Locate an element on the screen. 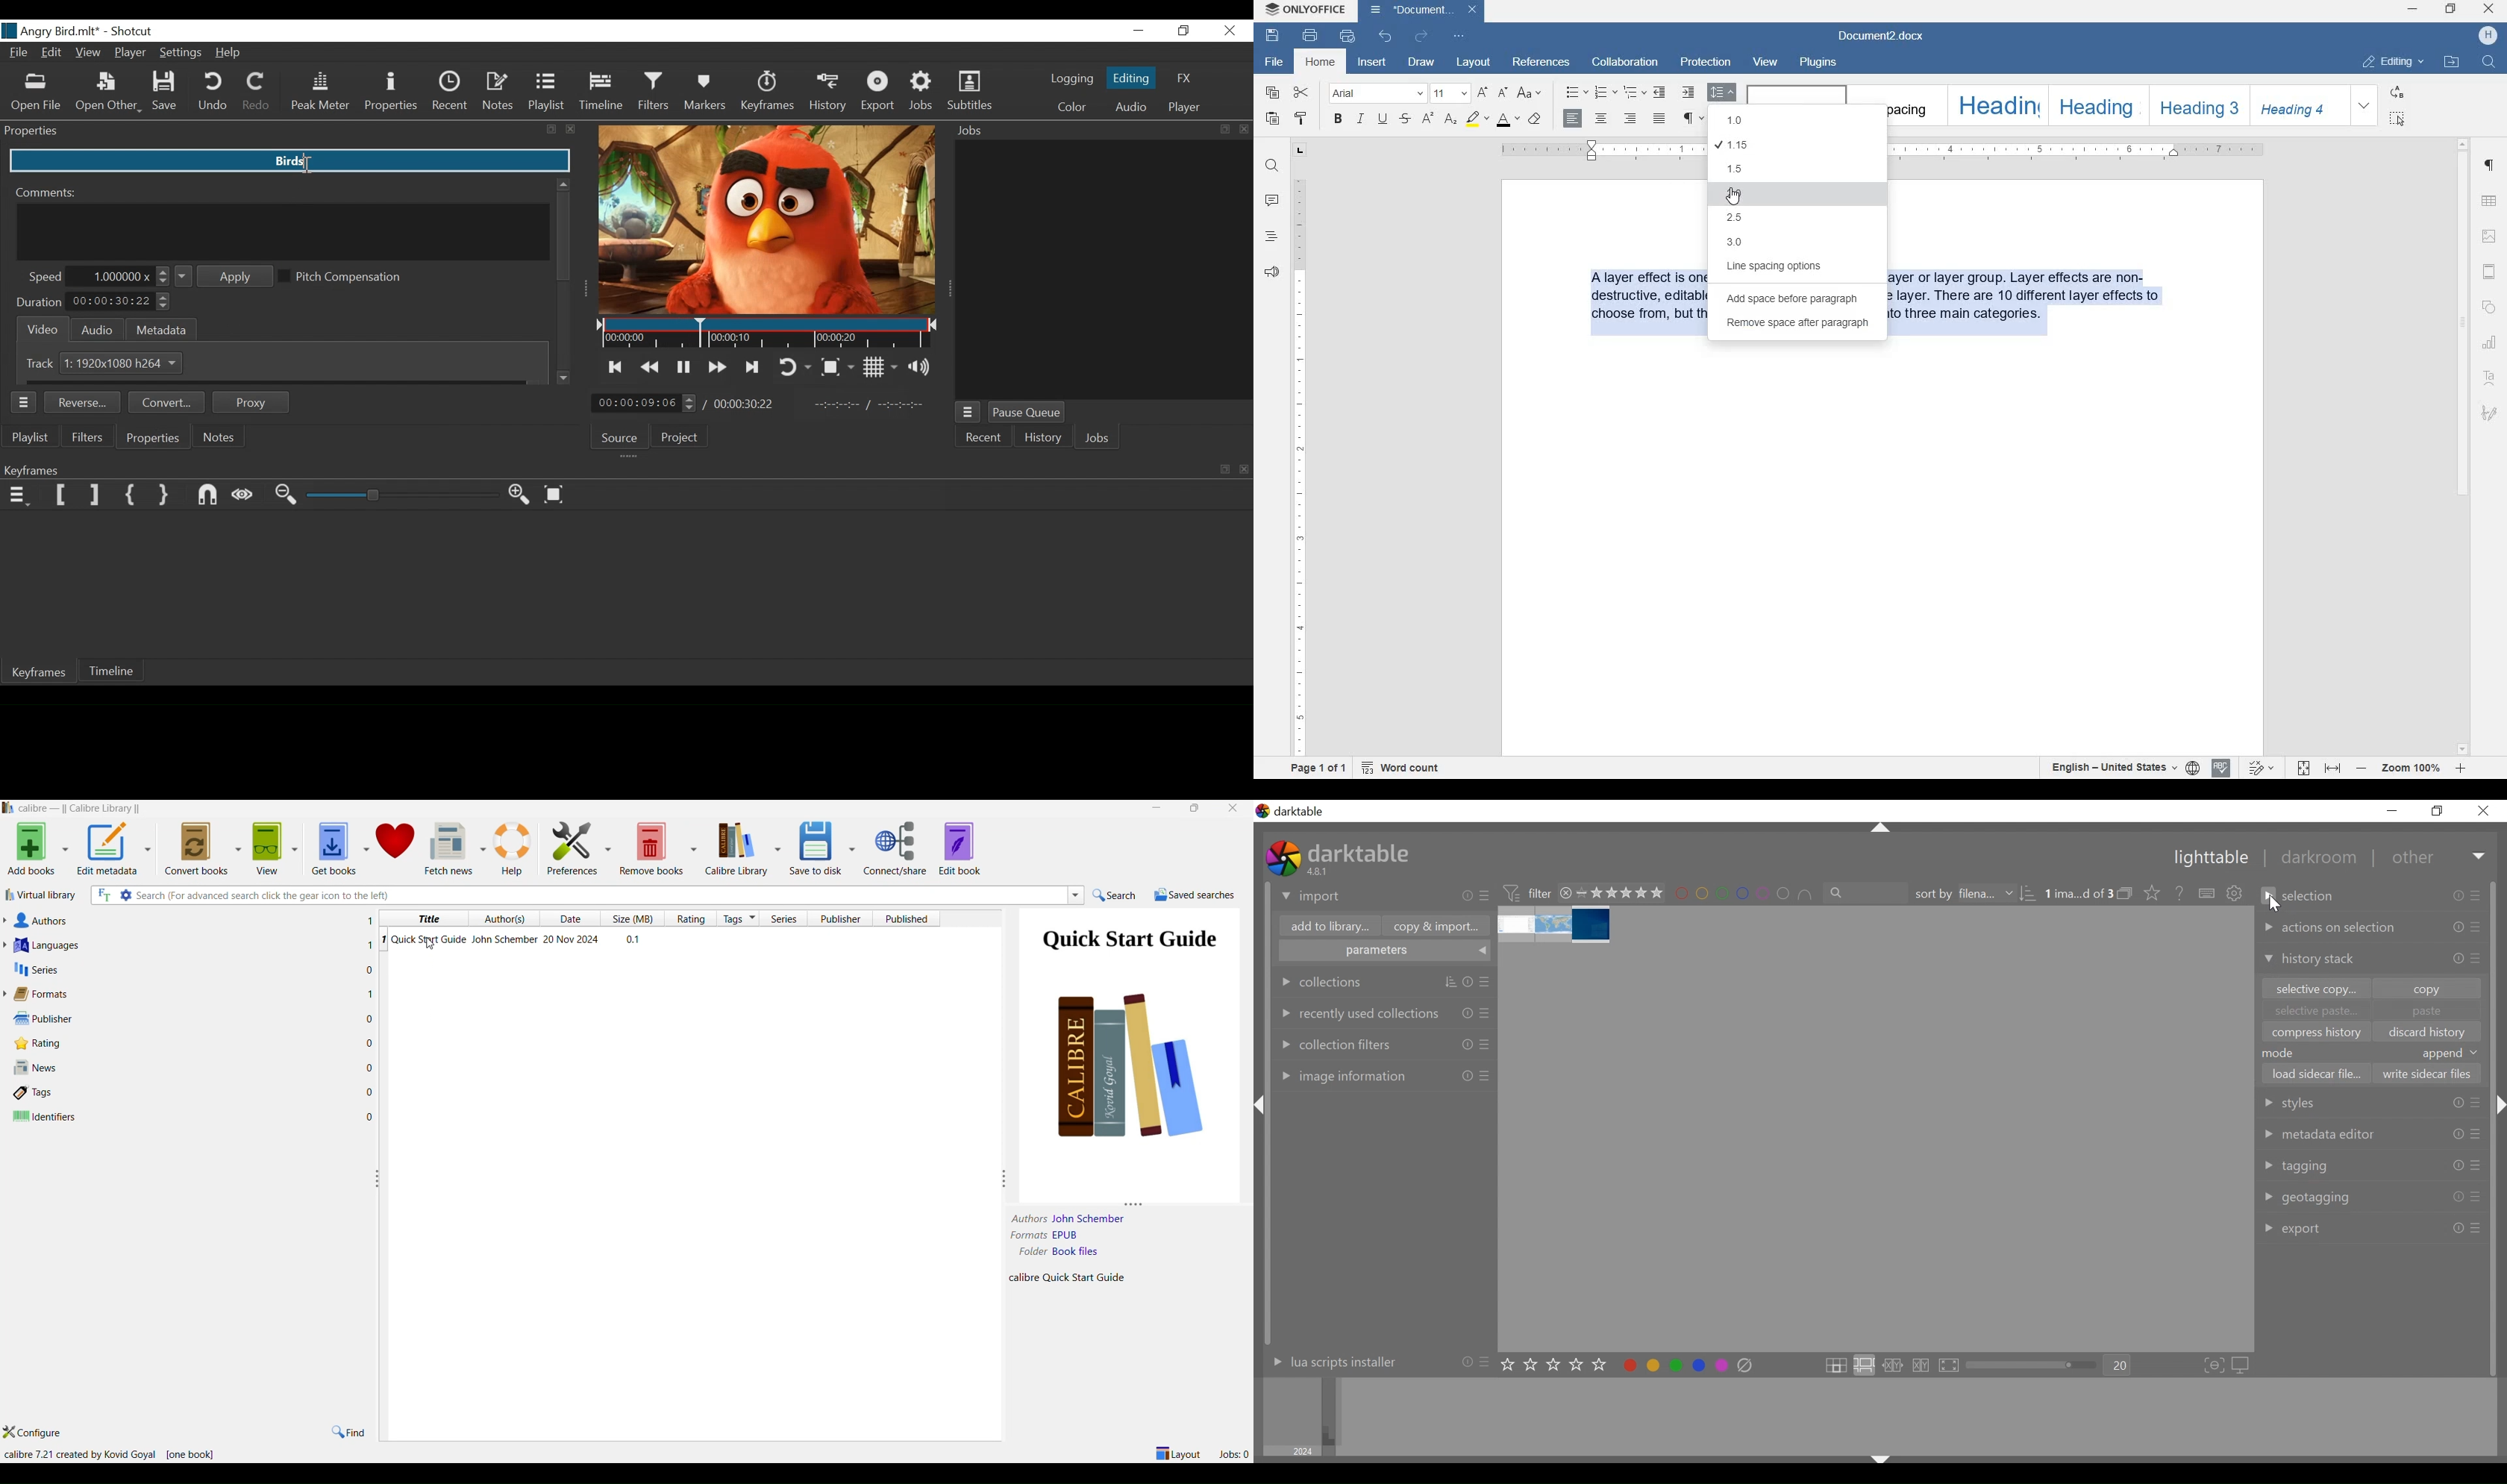  book detail is located at coordinates (657, 939).